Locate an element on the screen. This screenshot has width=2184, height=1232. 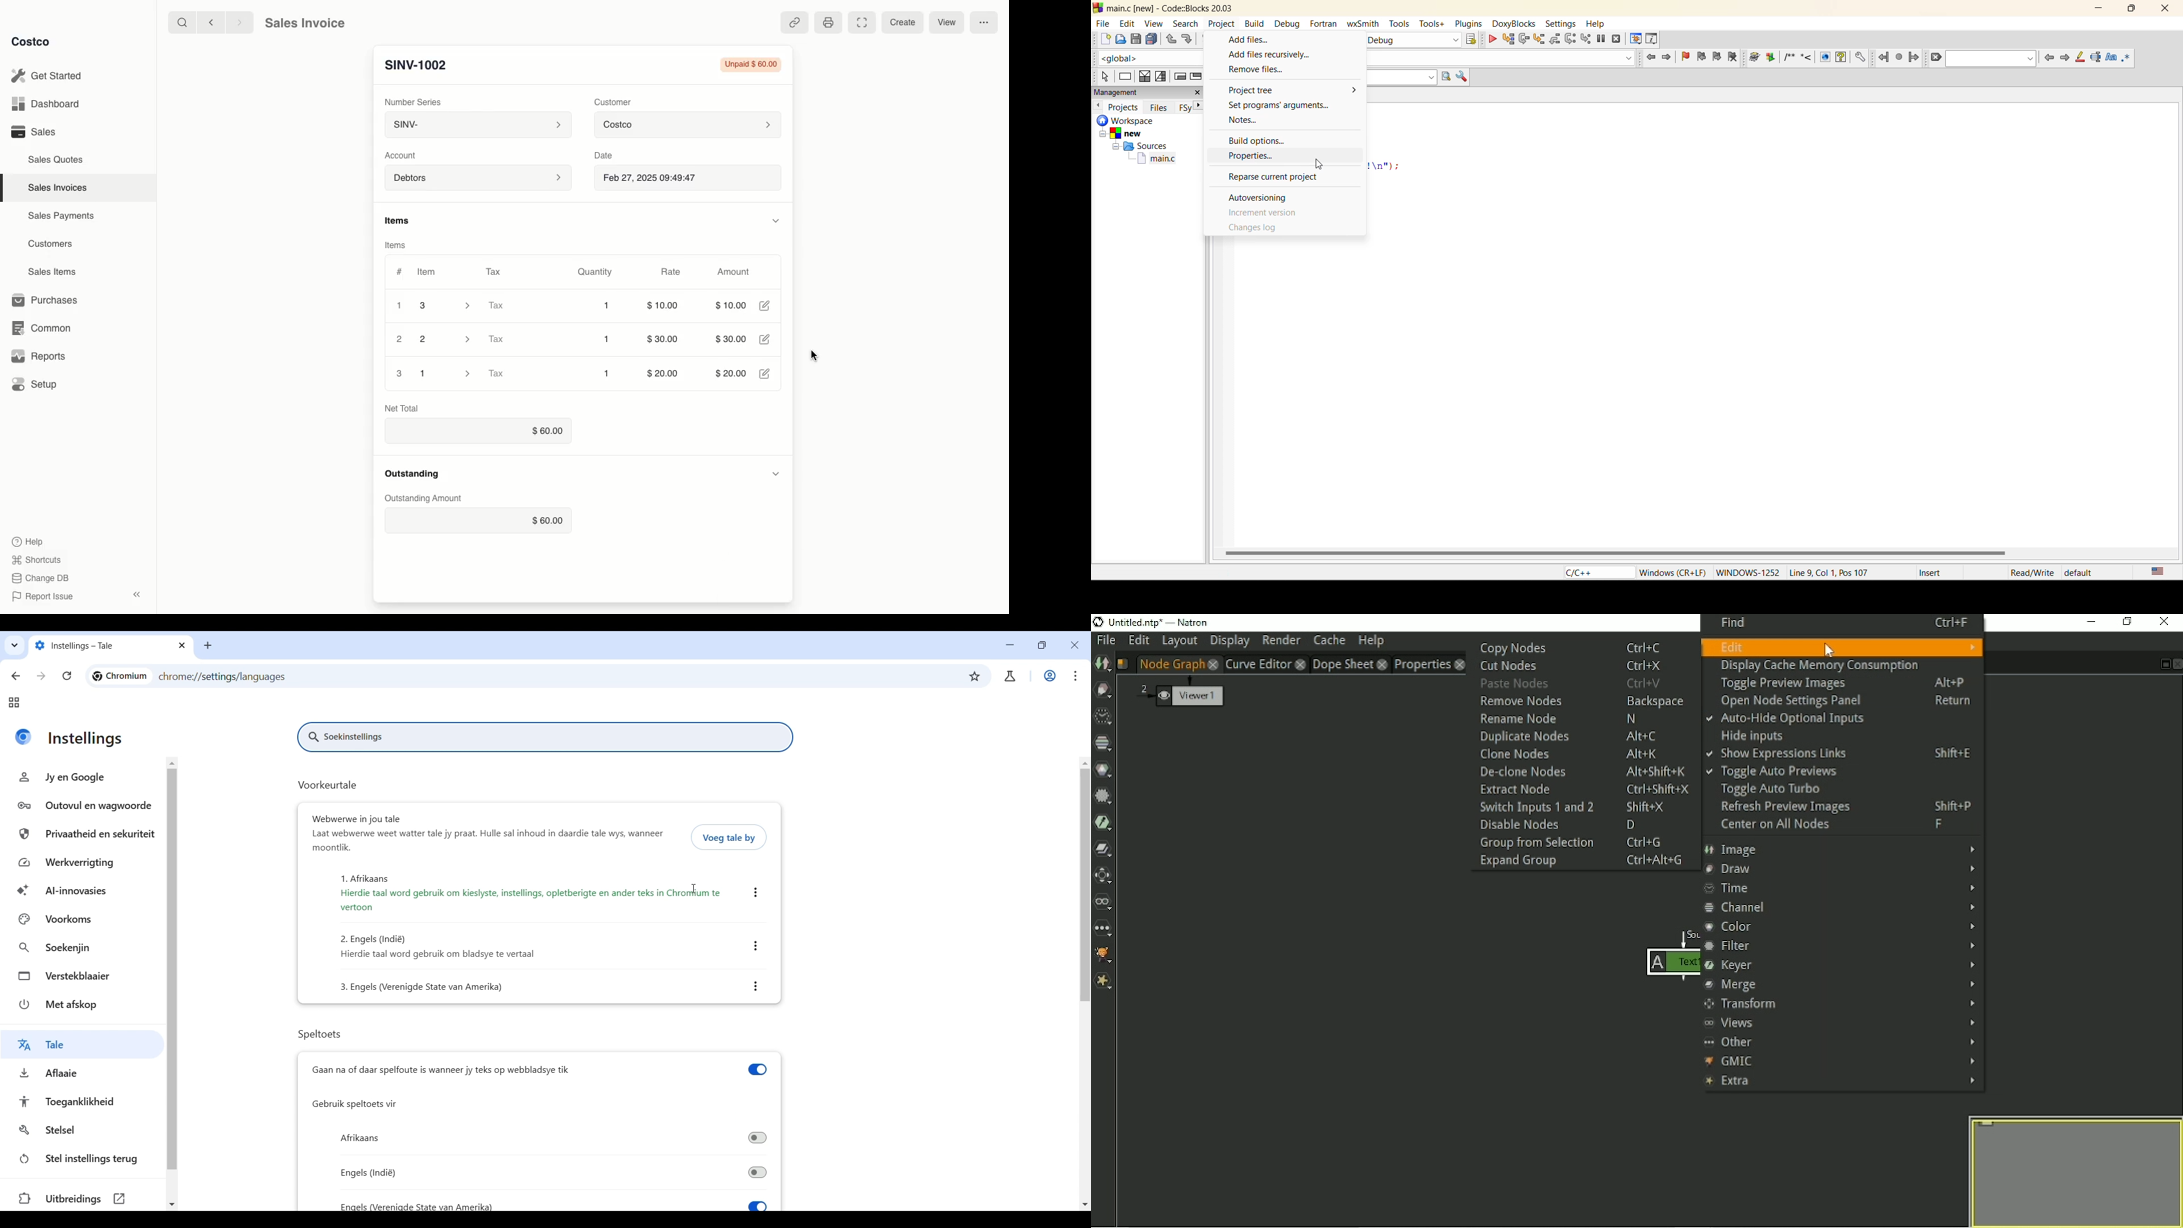
Full width toggle is located at coordinates (861, 22).